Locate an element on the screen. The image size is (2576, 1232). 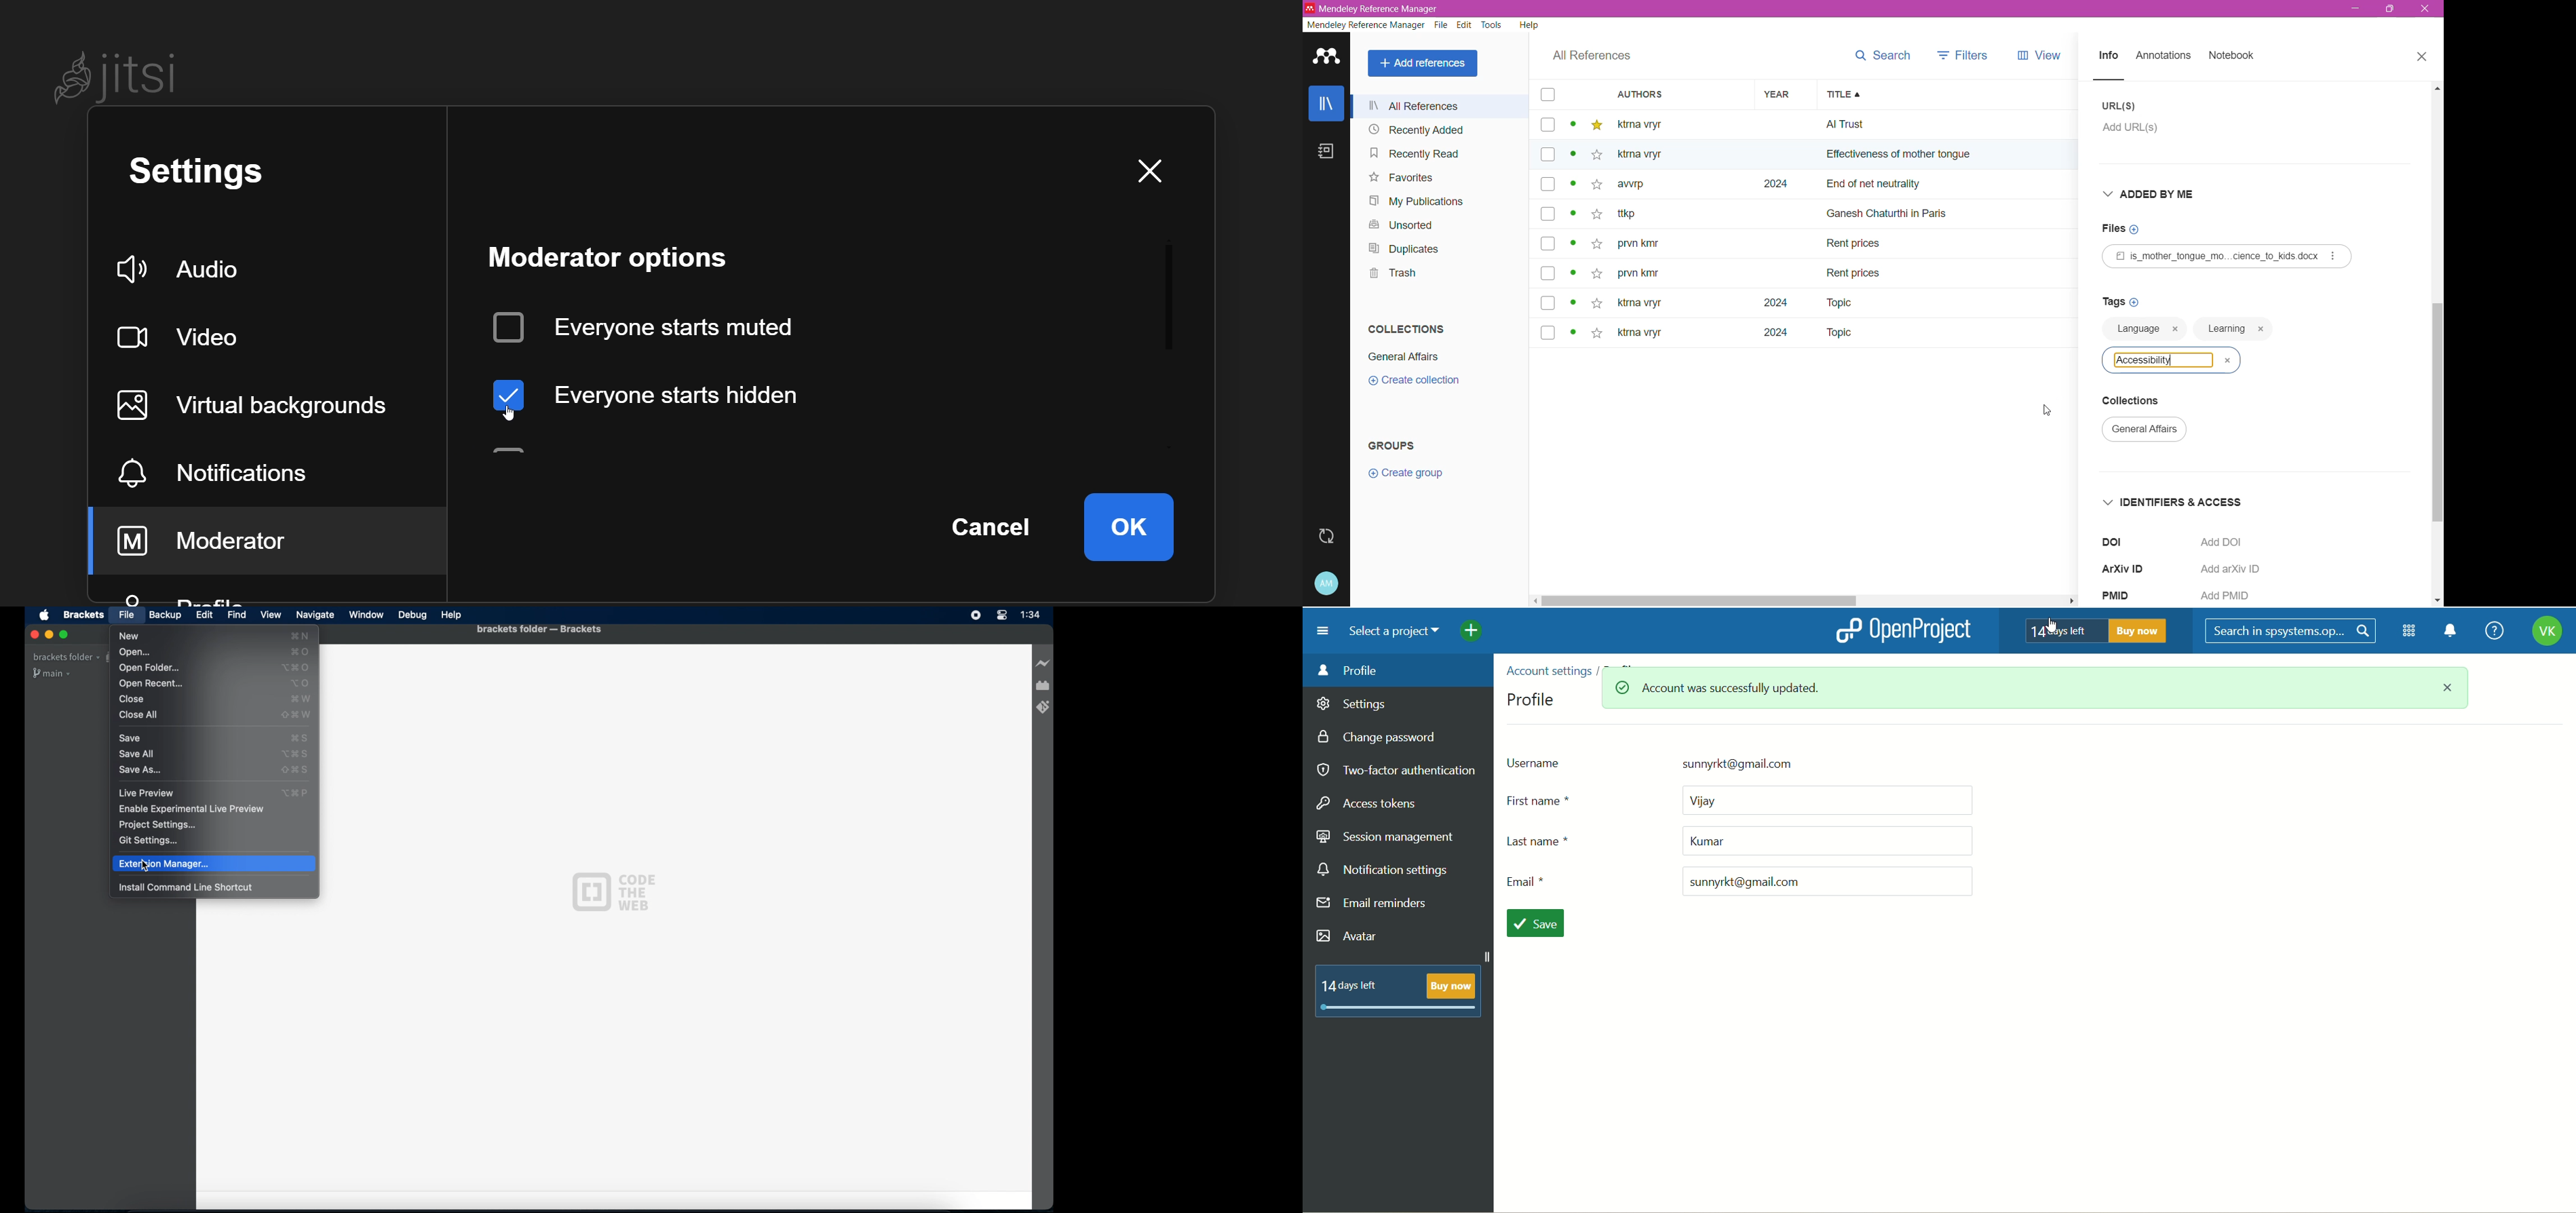
Close is located at coordinates (34, 635).